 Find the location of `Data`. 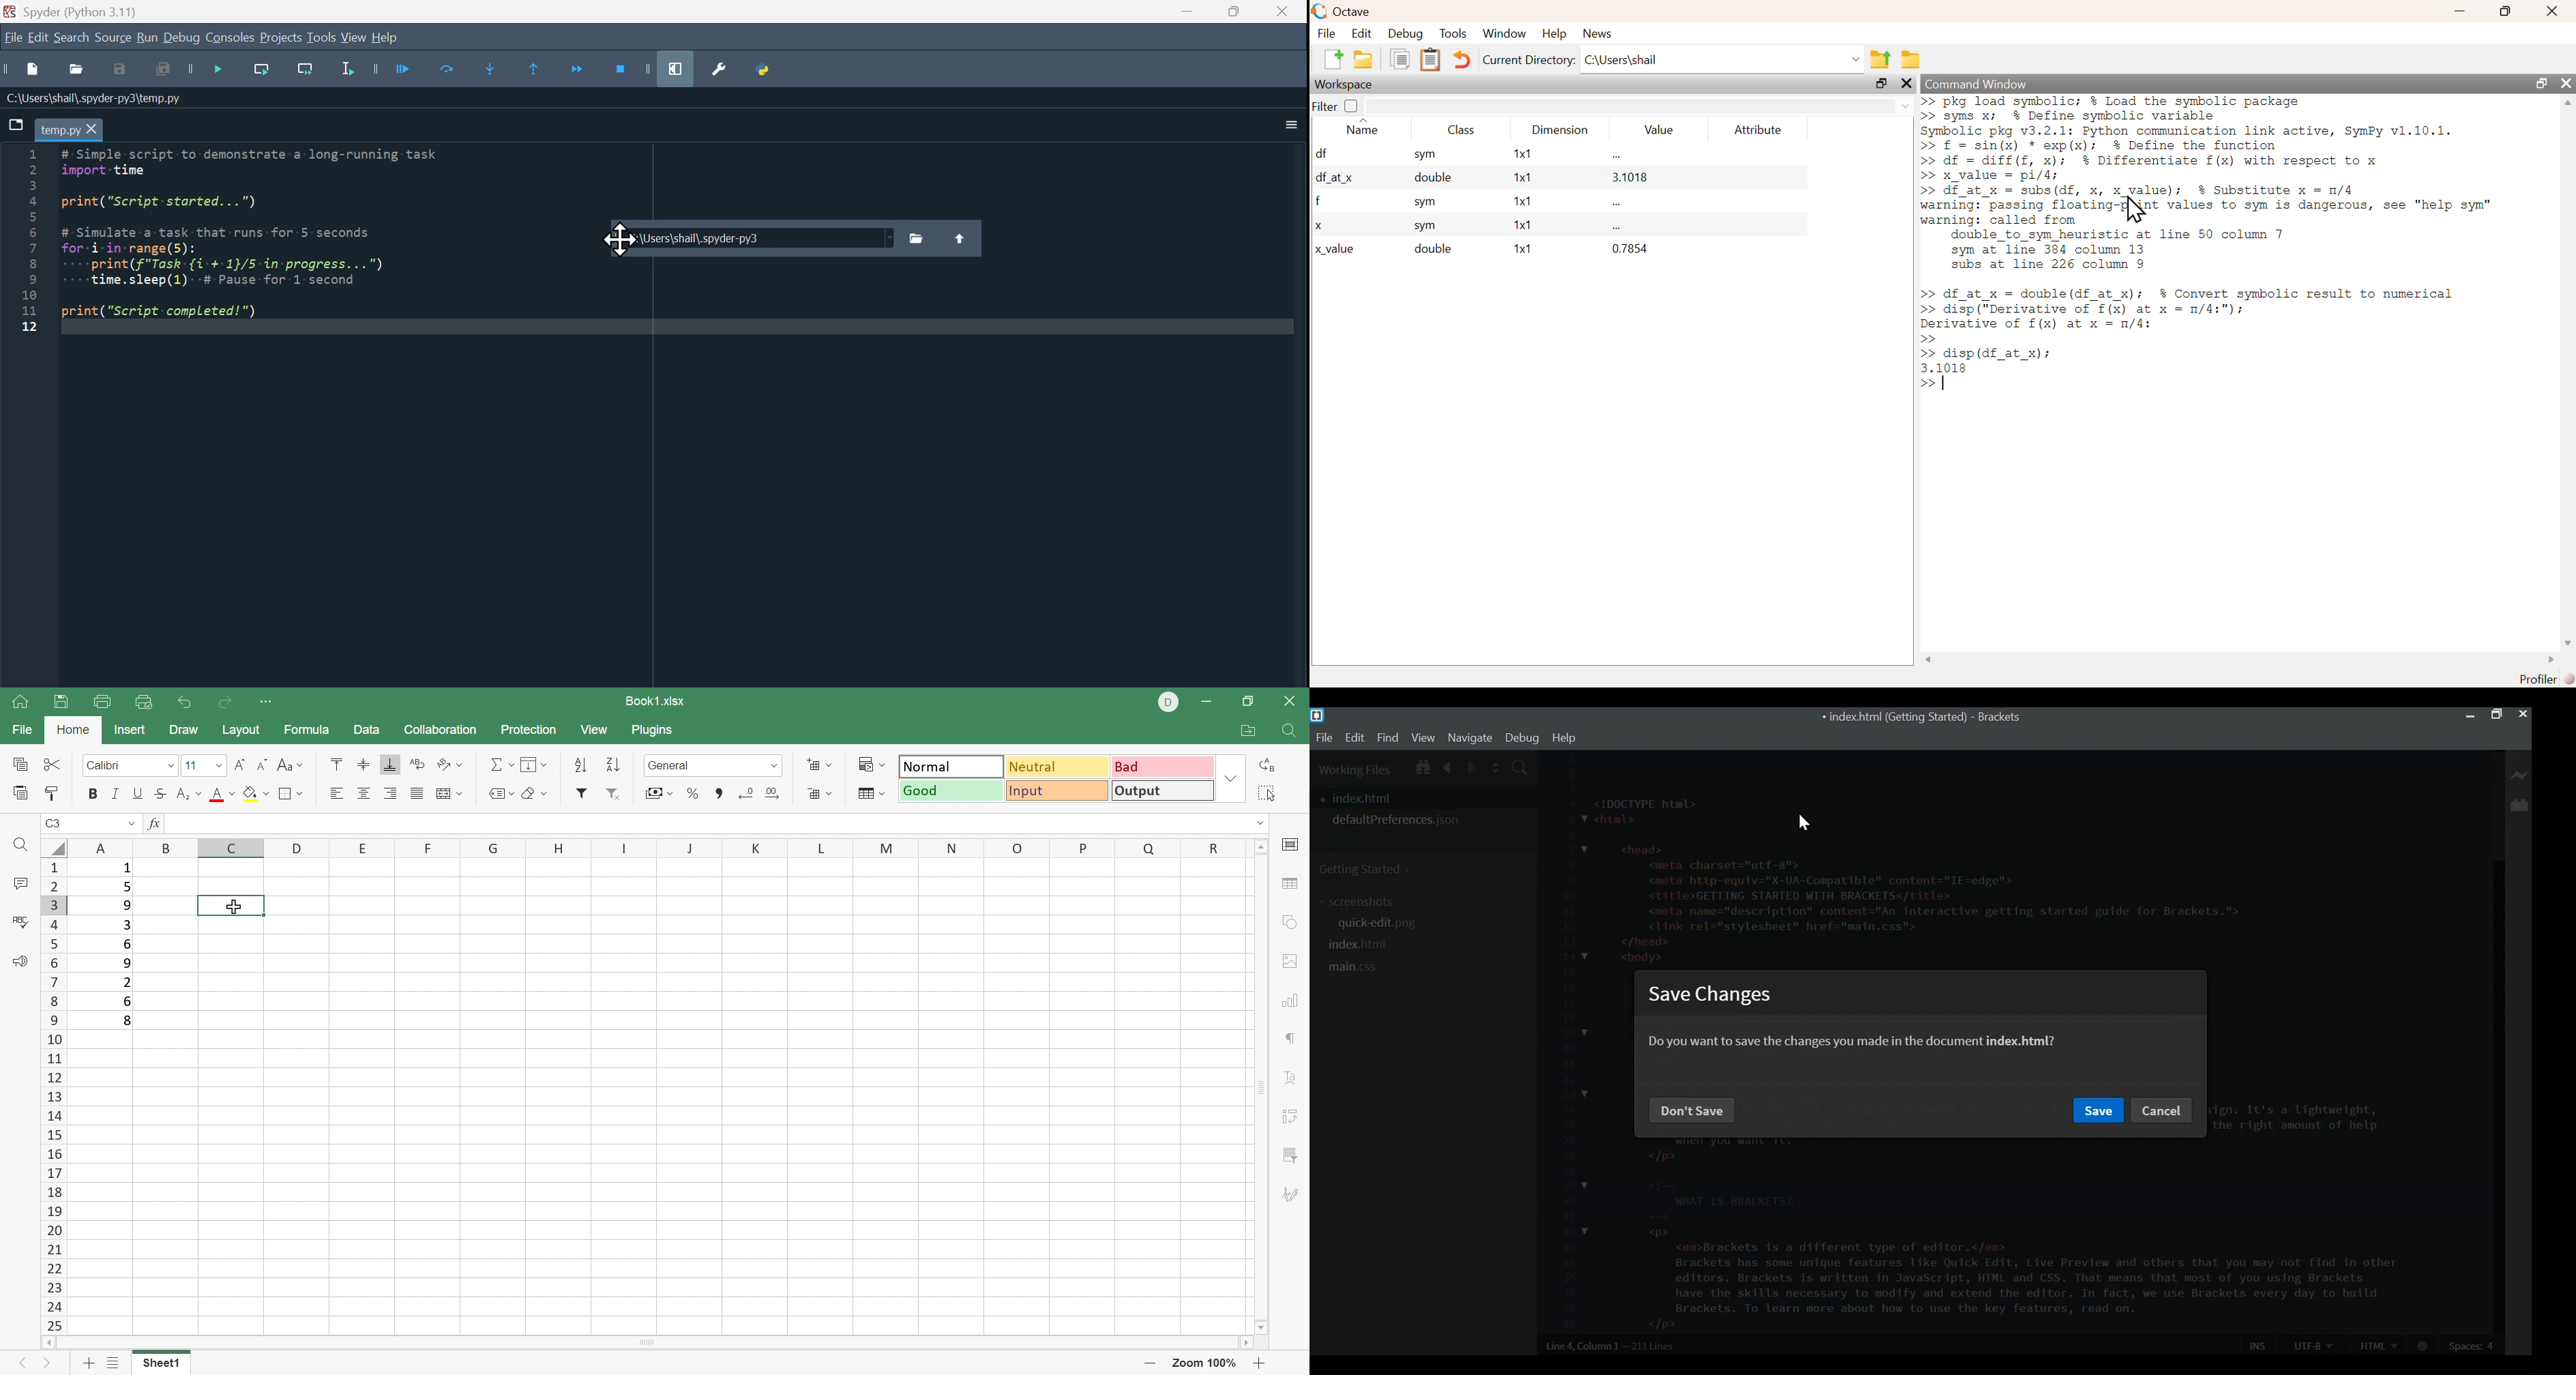

Data is located at coordinates (366, 727).